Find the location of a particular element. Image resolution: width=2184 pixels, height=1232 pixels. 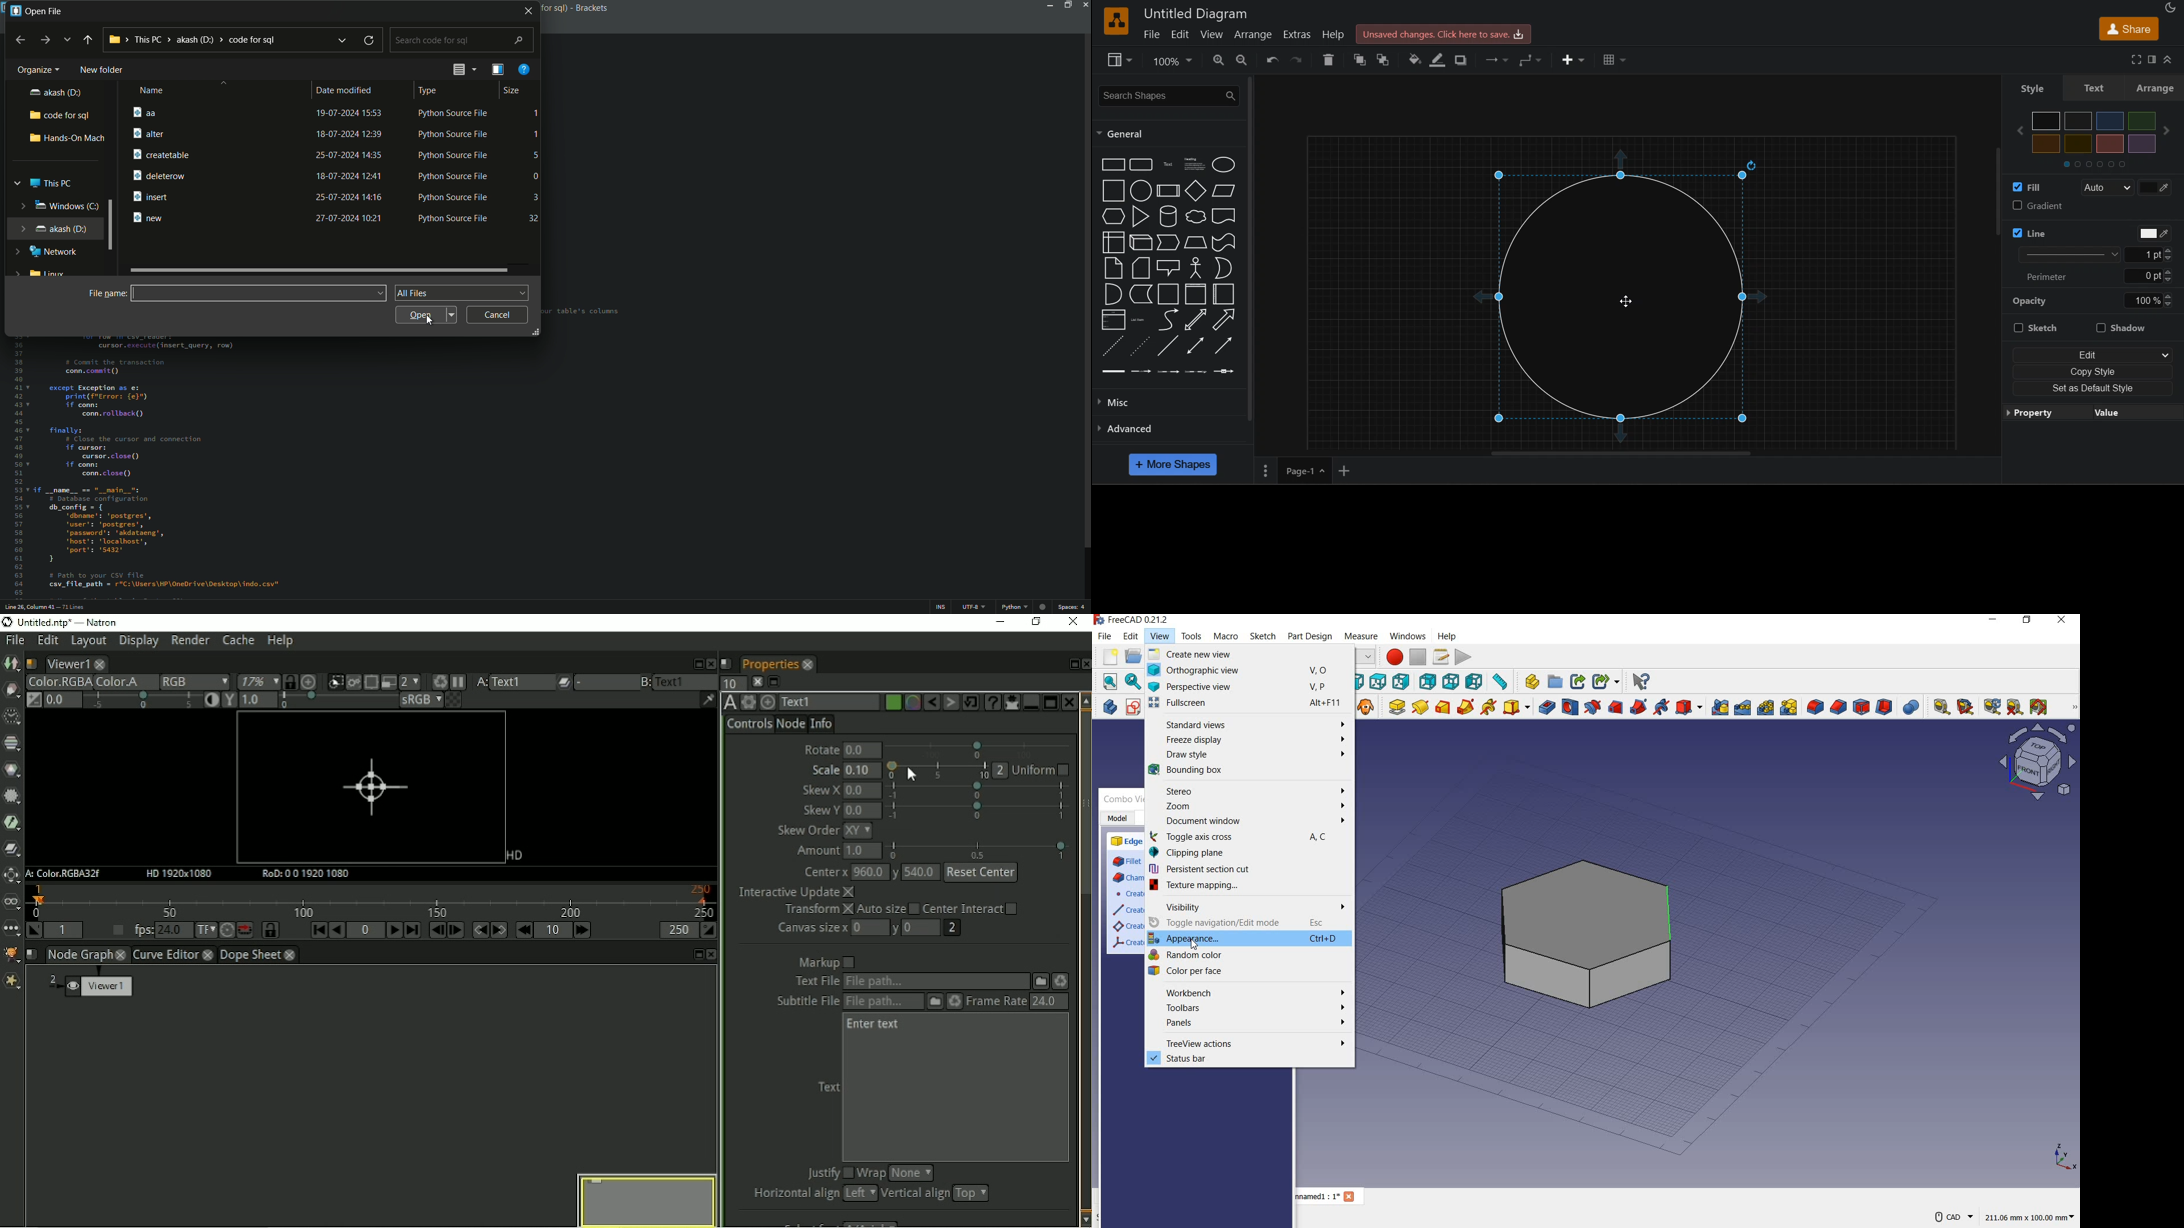

waypoints is located at coordinates (1530, 60).